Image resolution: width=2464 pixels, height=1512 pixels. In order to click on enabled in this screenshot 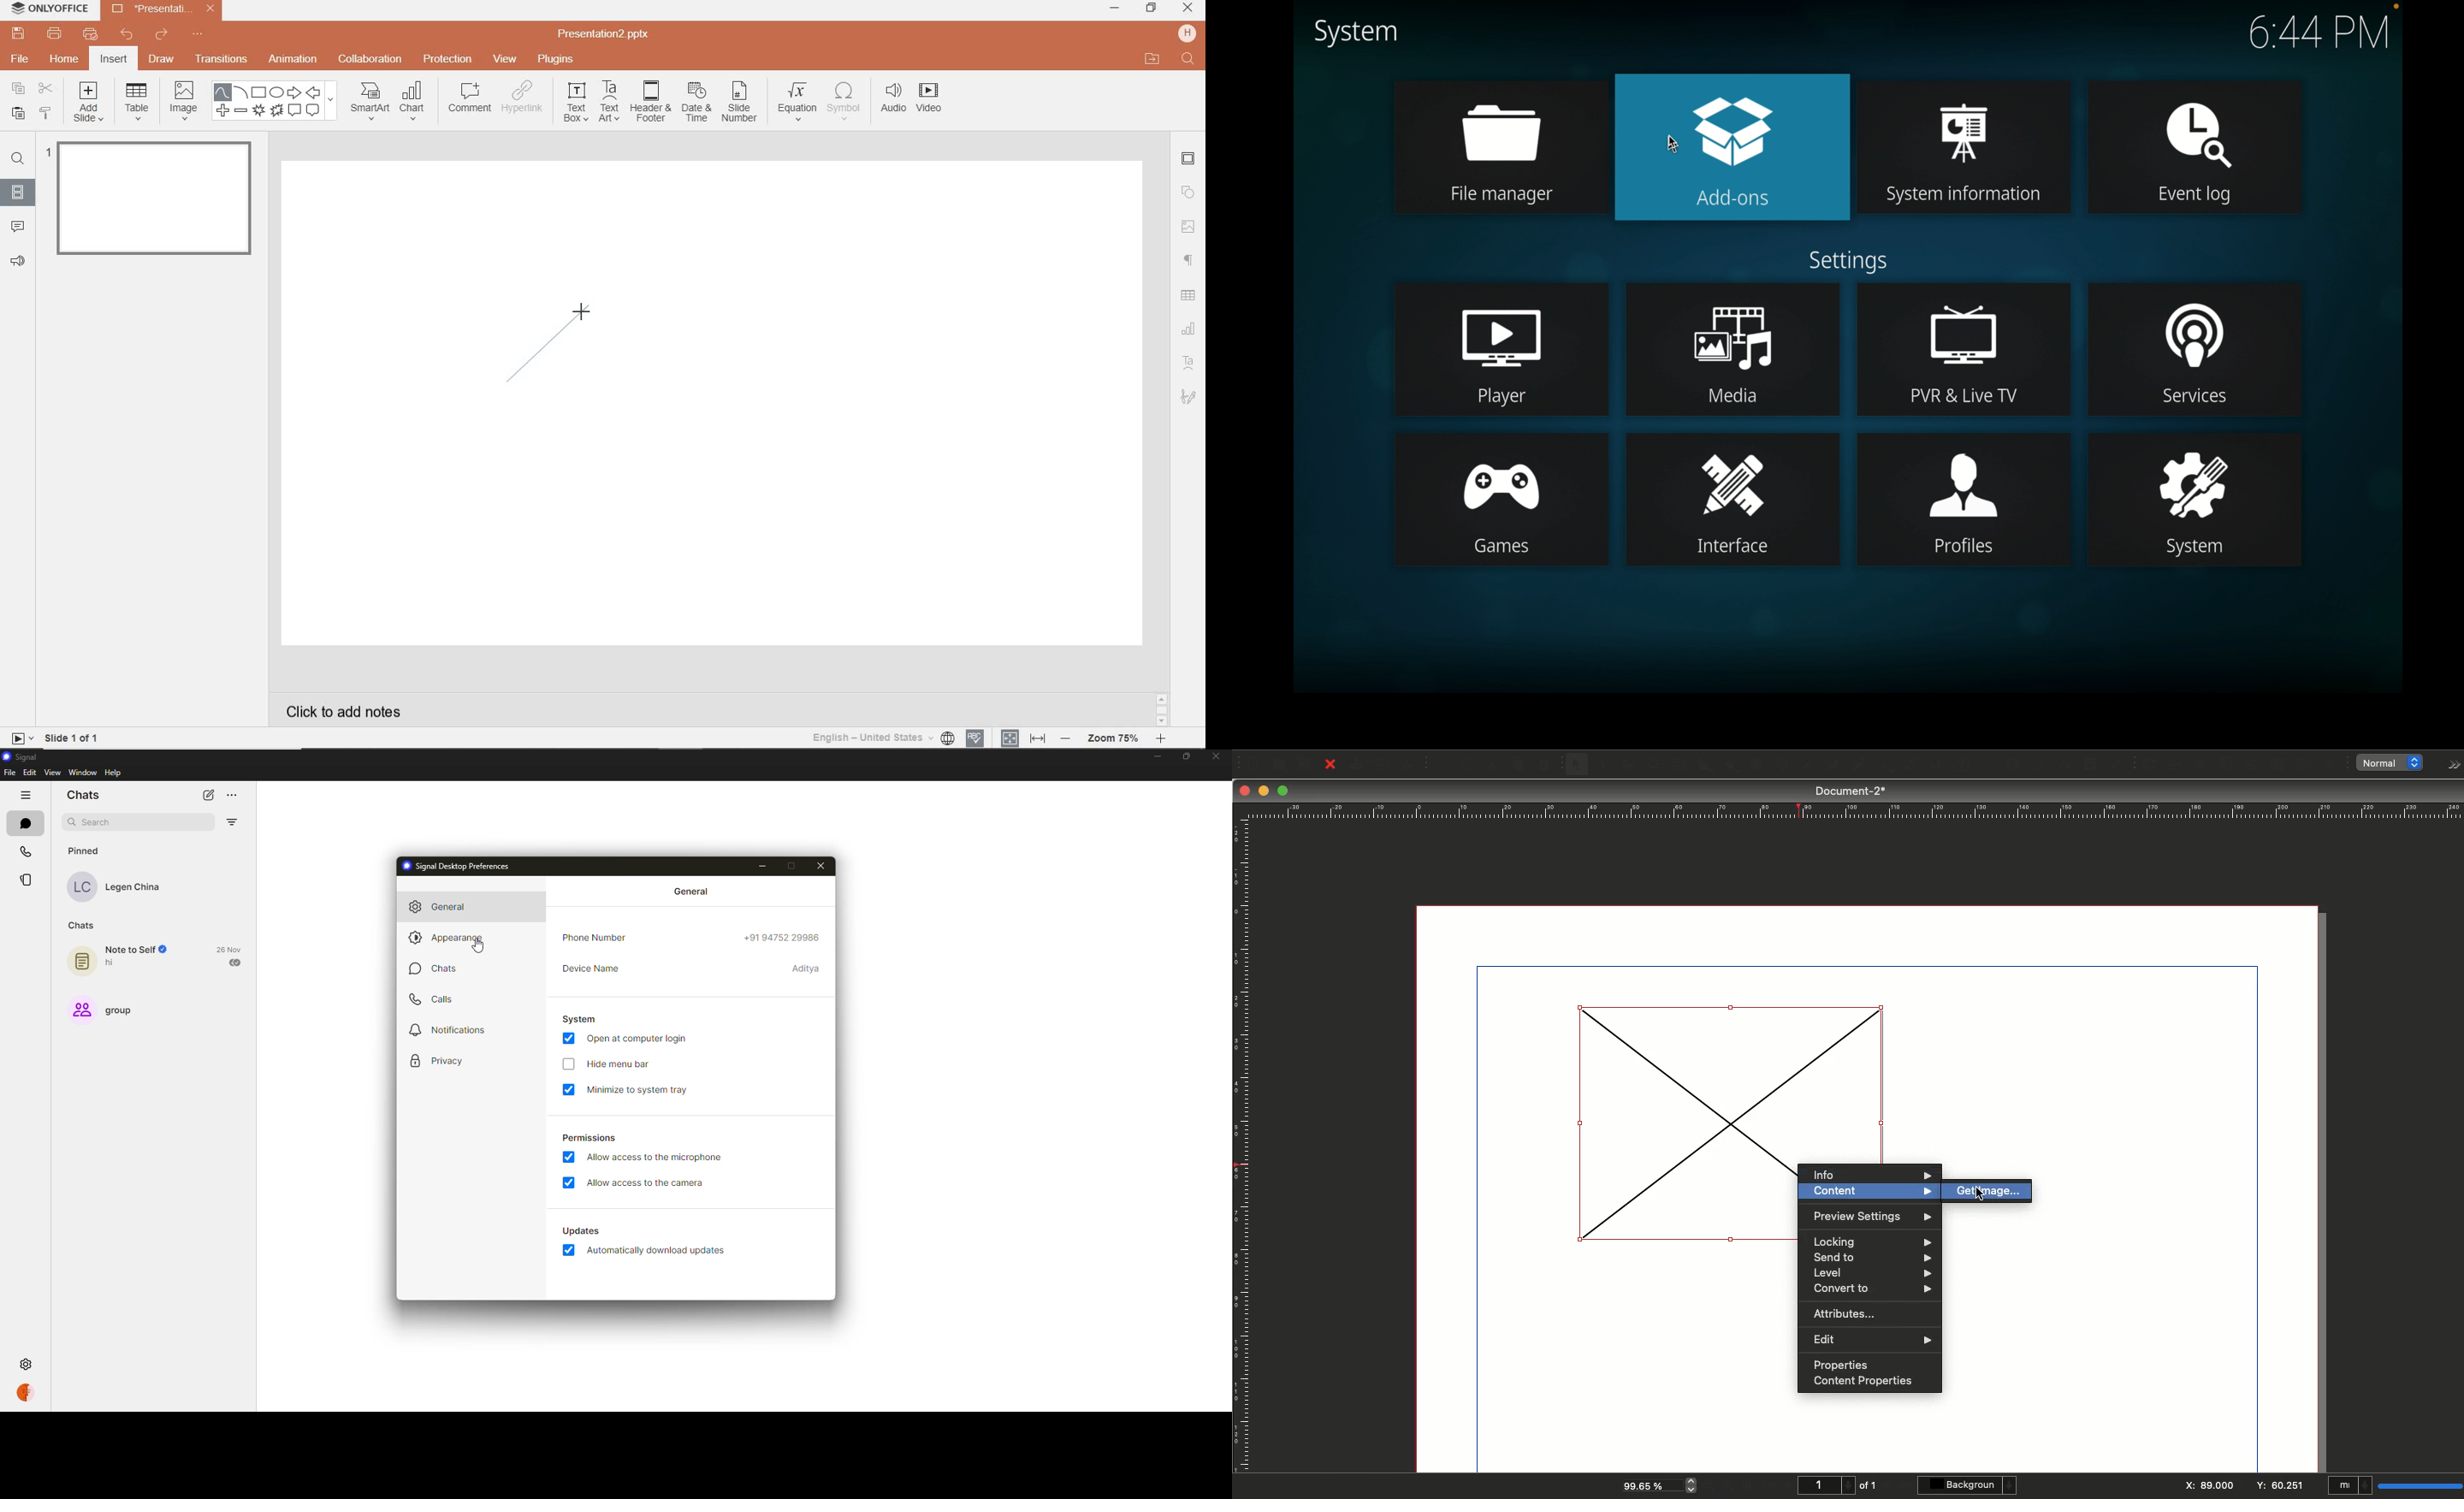, I will do `click(571, 1038)`.